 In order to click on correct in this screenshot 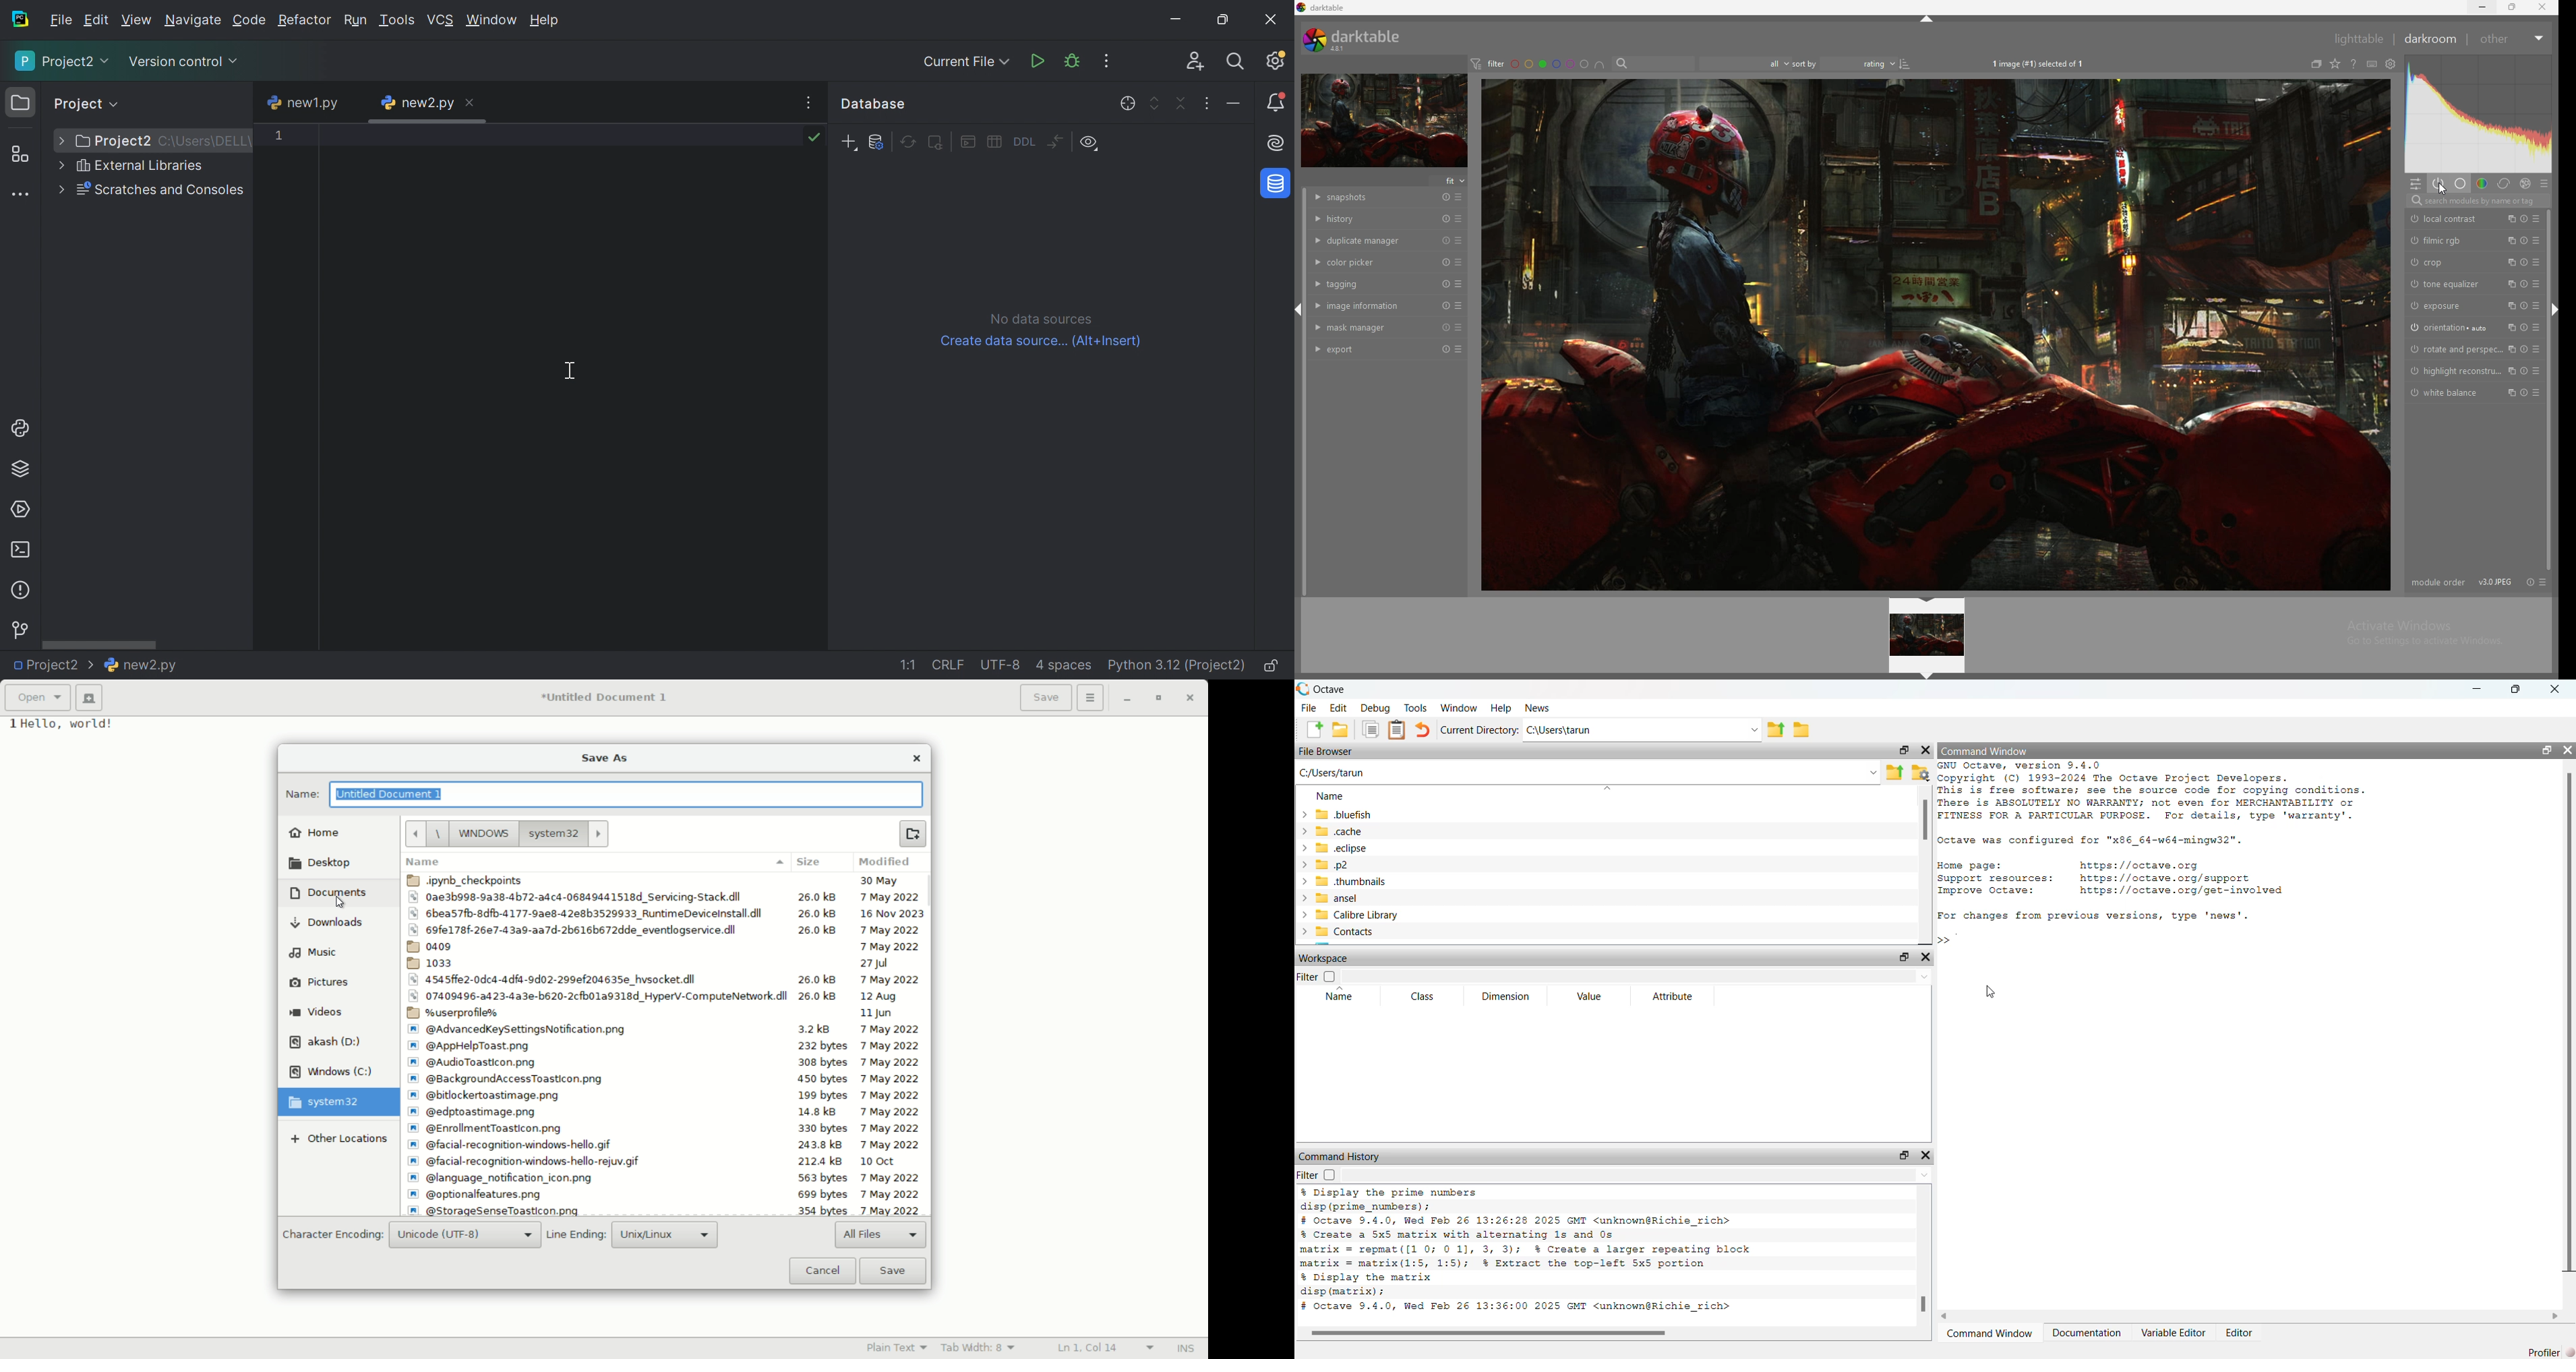, I will do `click(2503, 184)`.